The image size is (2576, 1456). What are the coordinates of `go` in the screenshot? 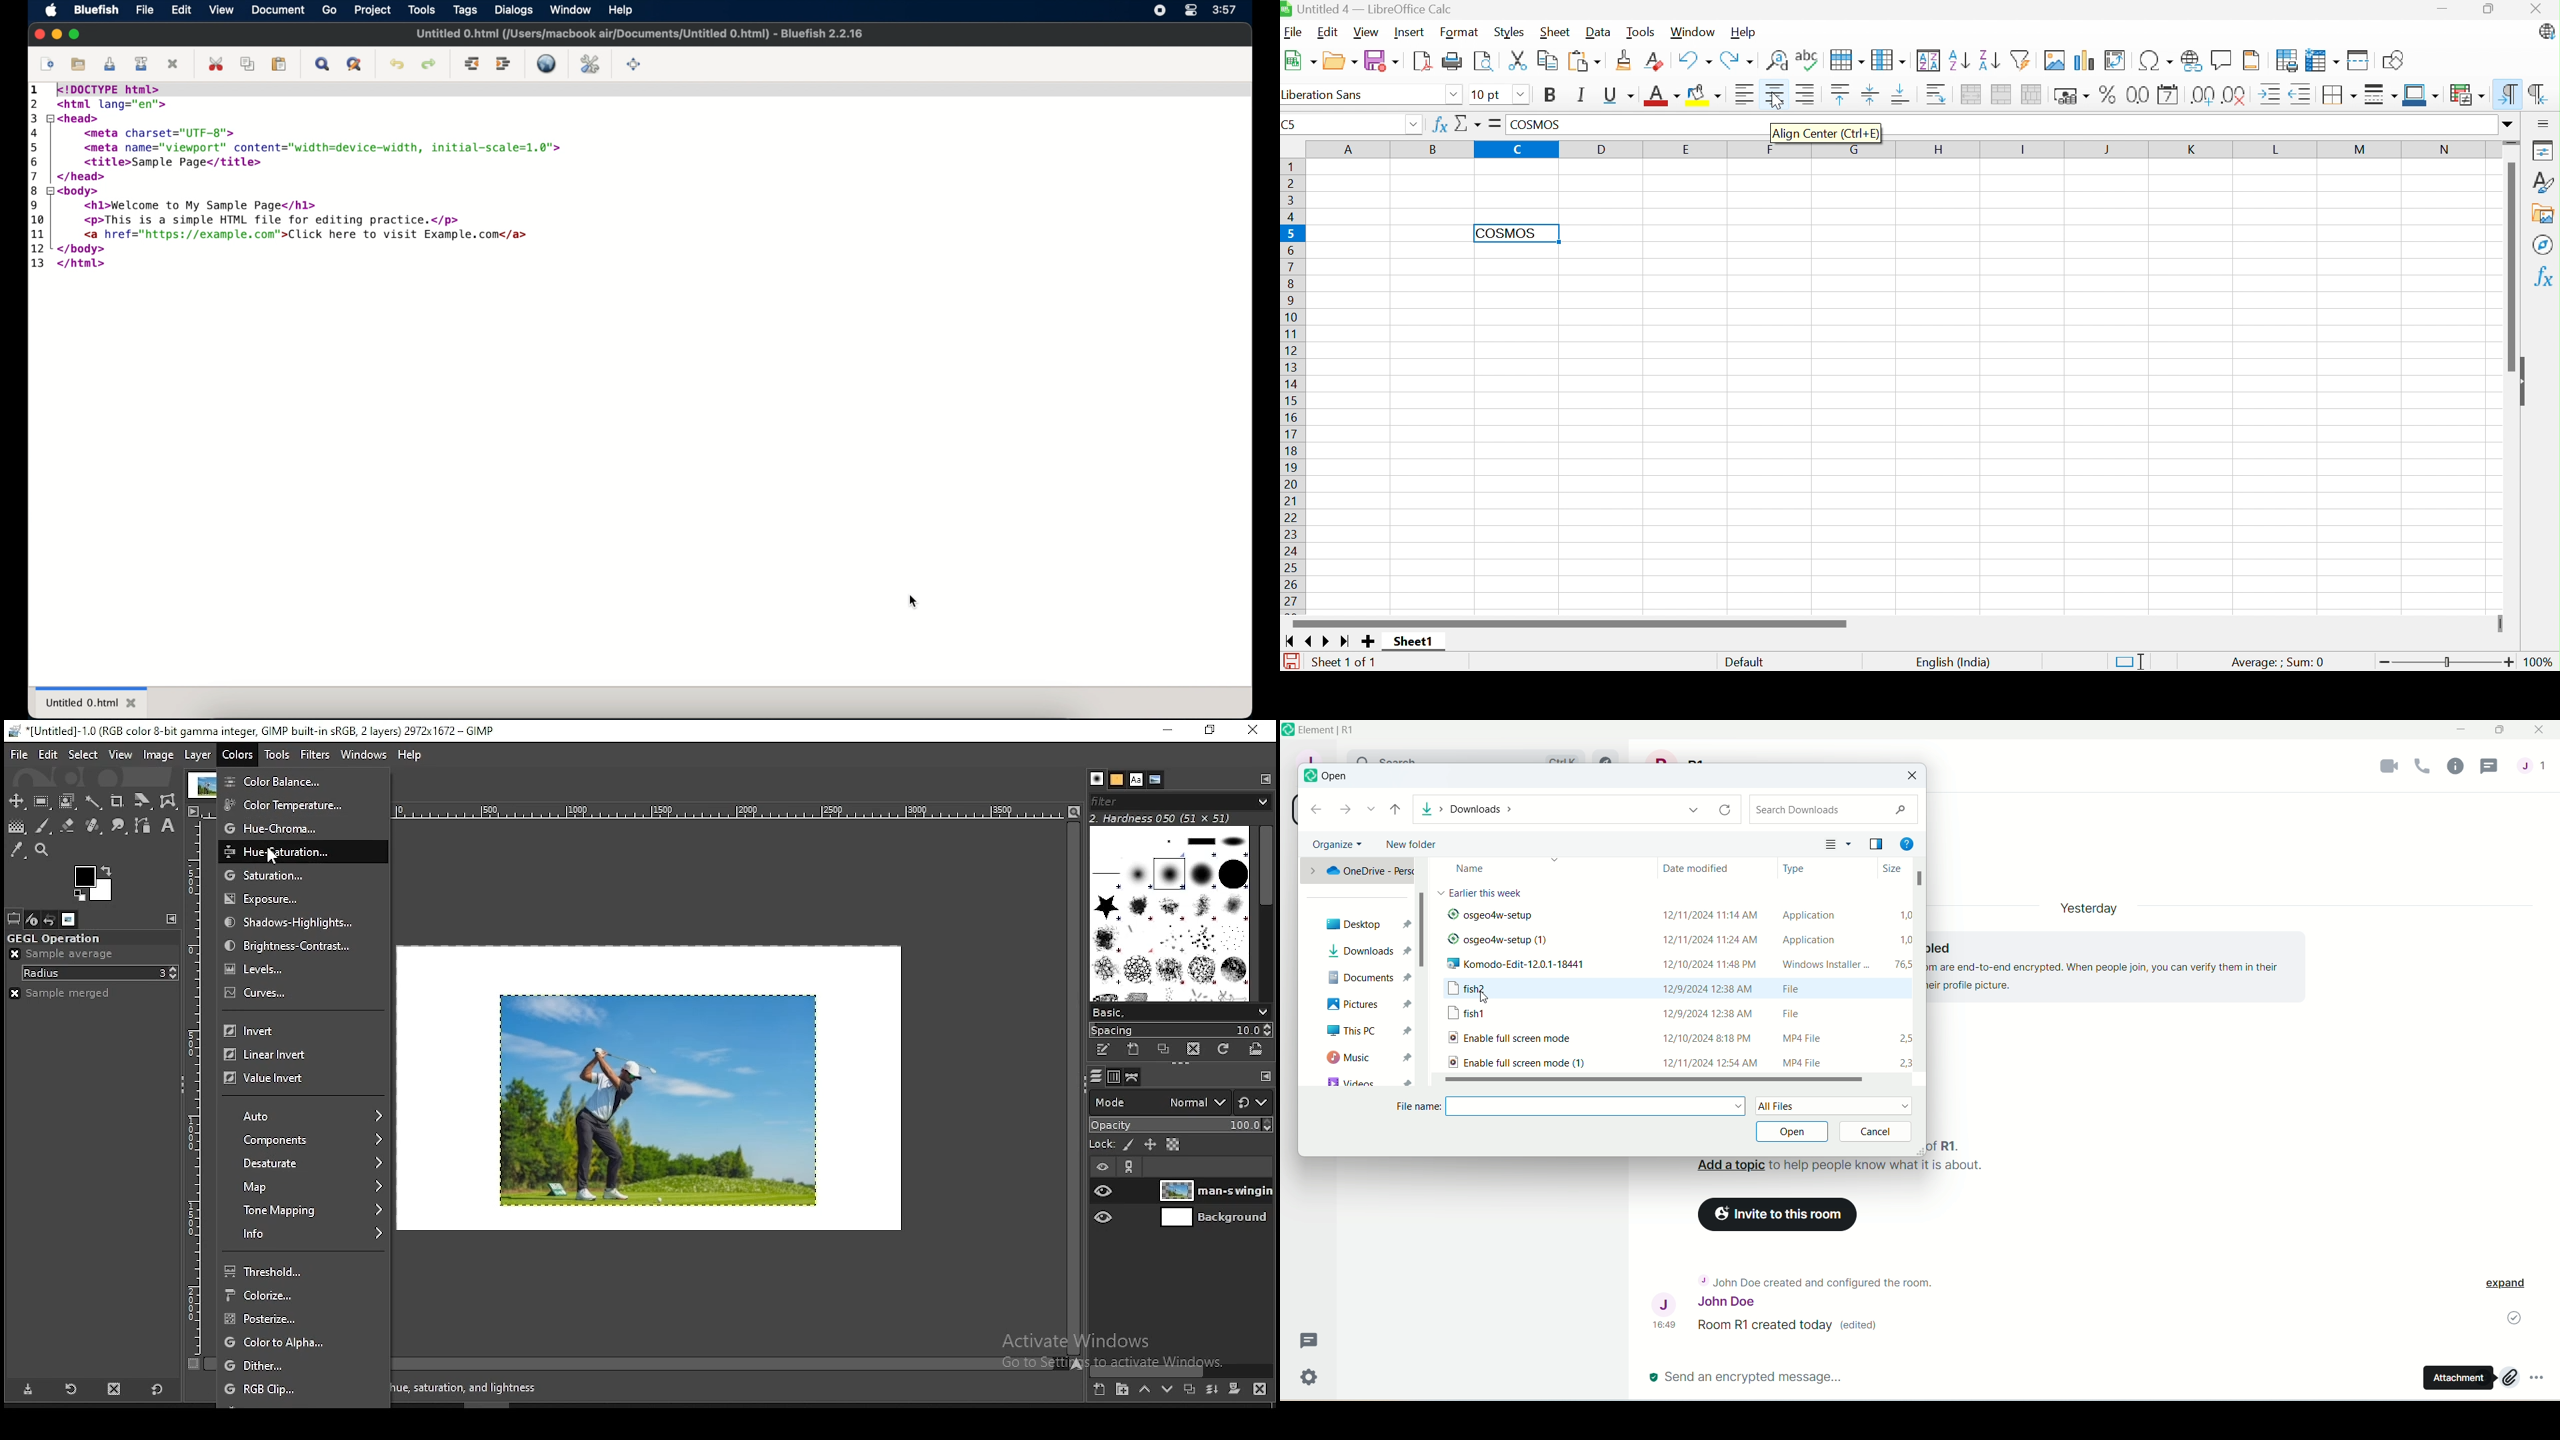 It's located at (329, 10).